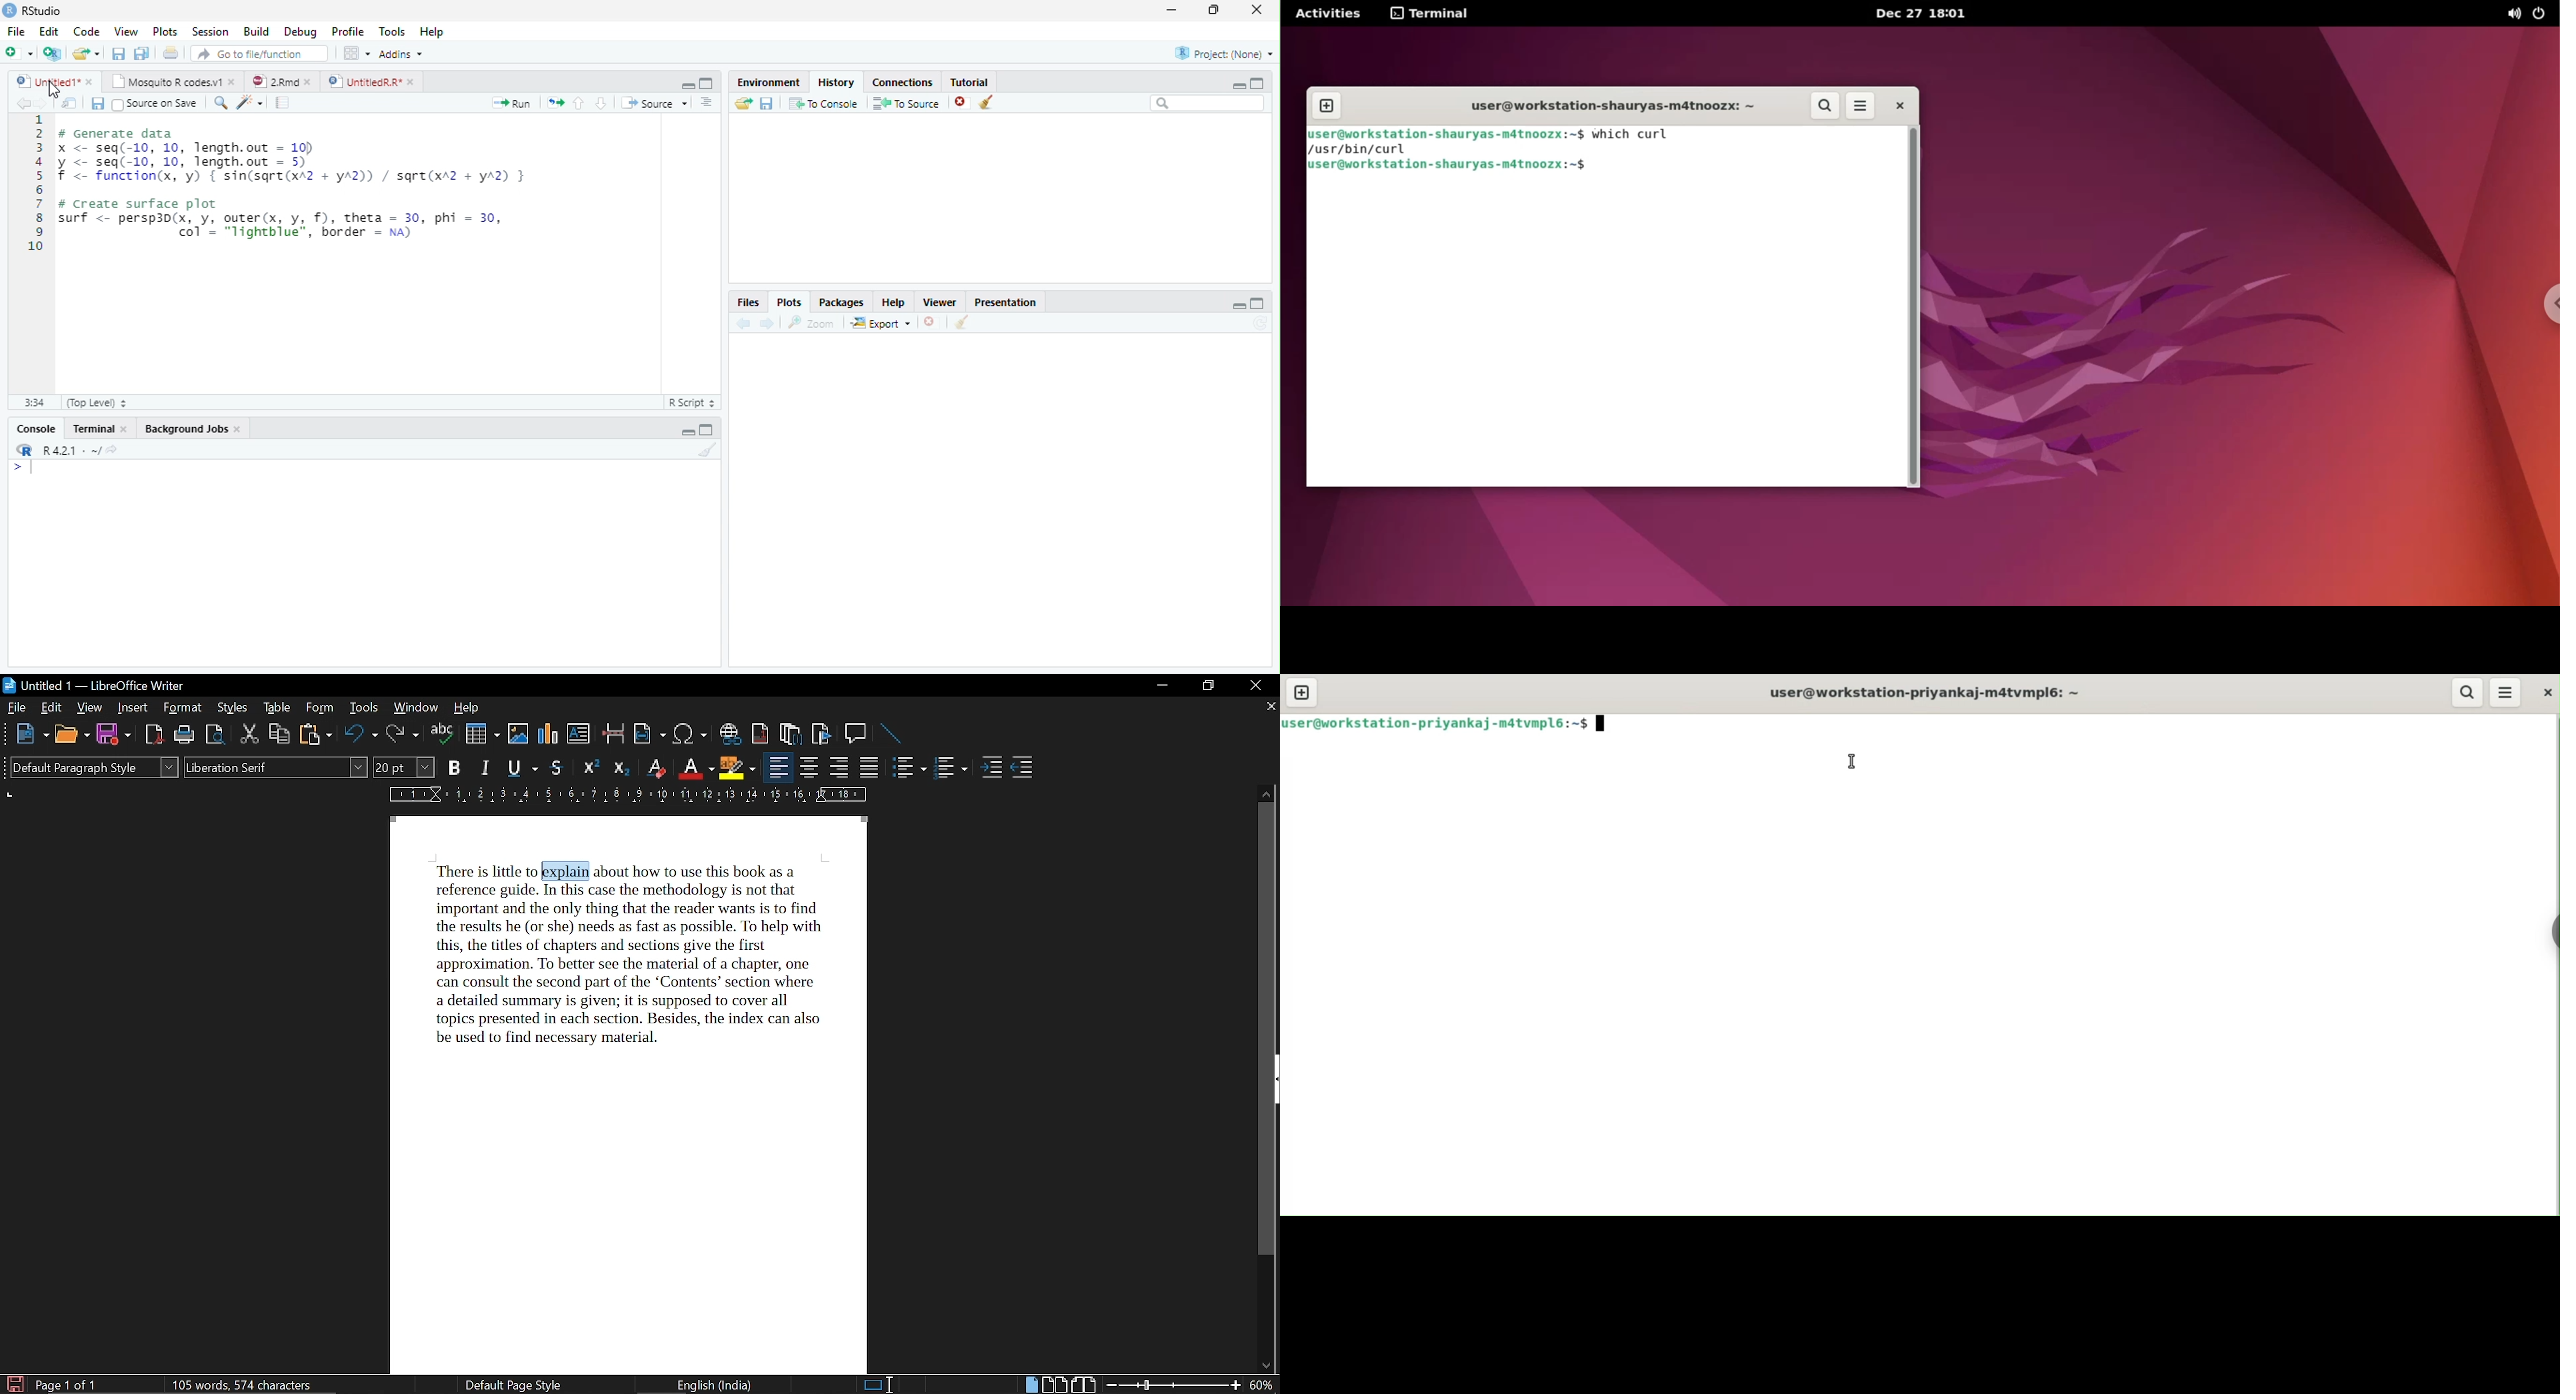  Describe the element at coordinates (578, 103) in the screenshot. I see `Go to previous section/chunk` at that location.